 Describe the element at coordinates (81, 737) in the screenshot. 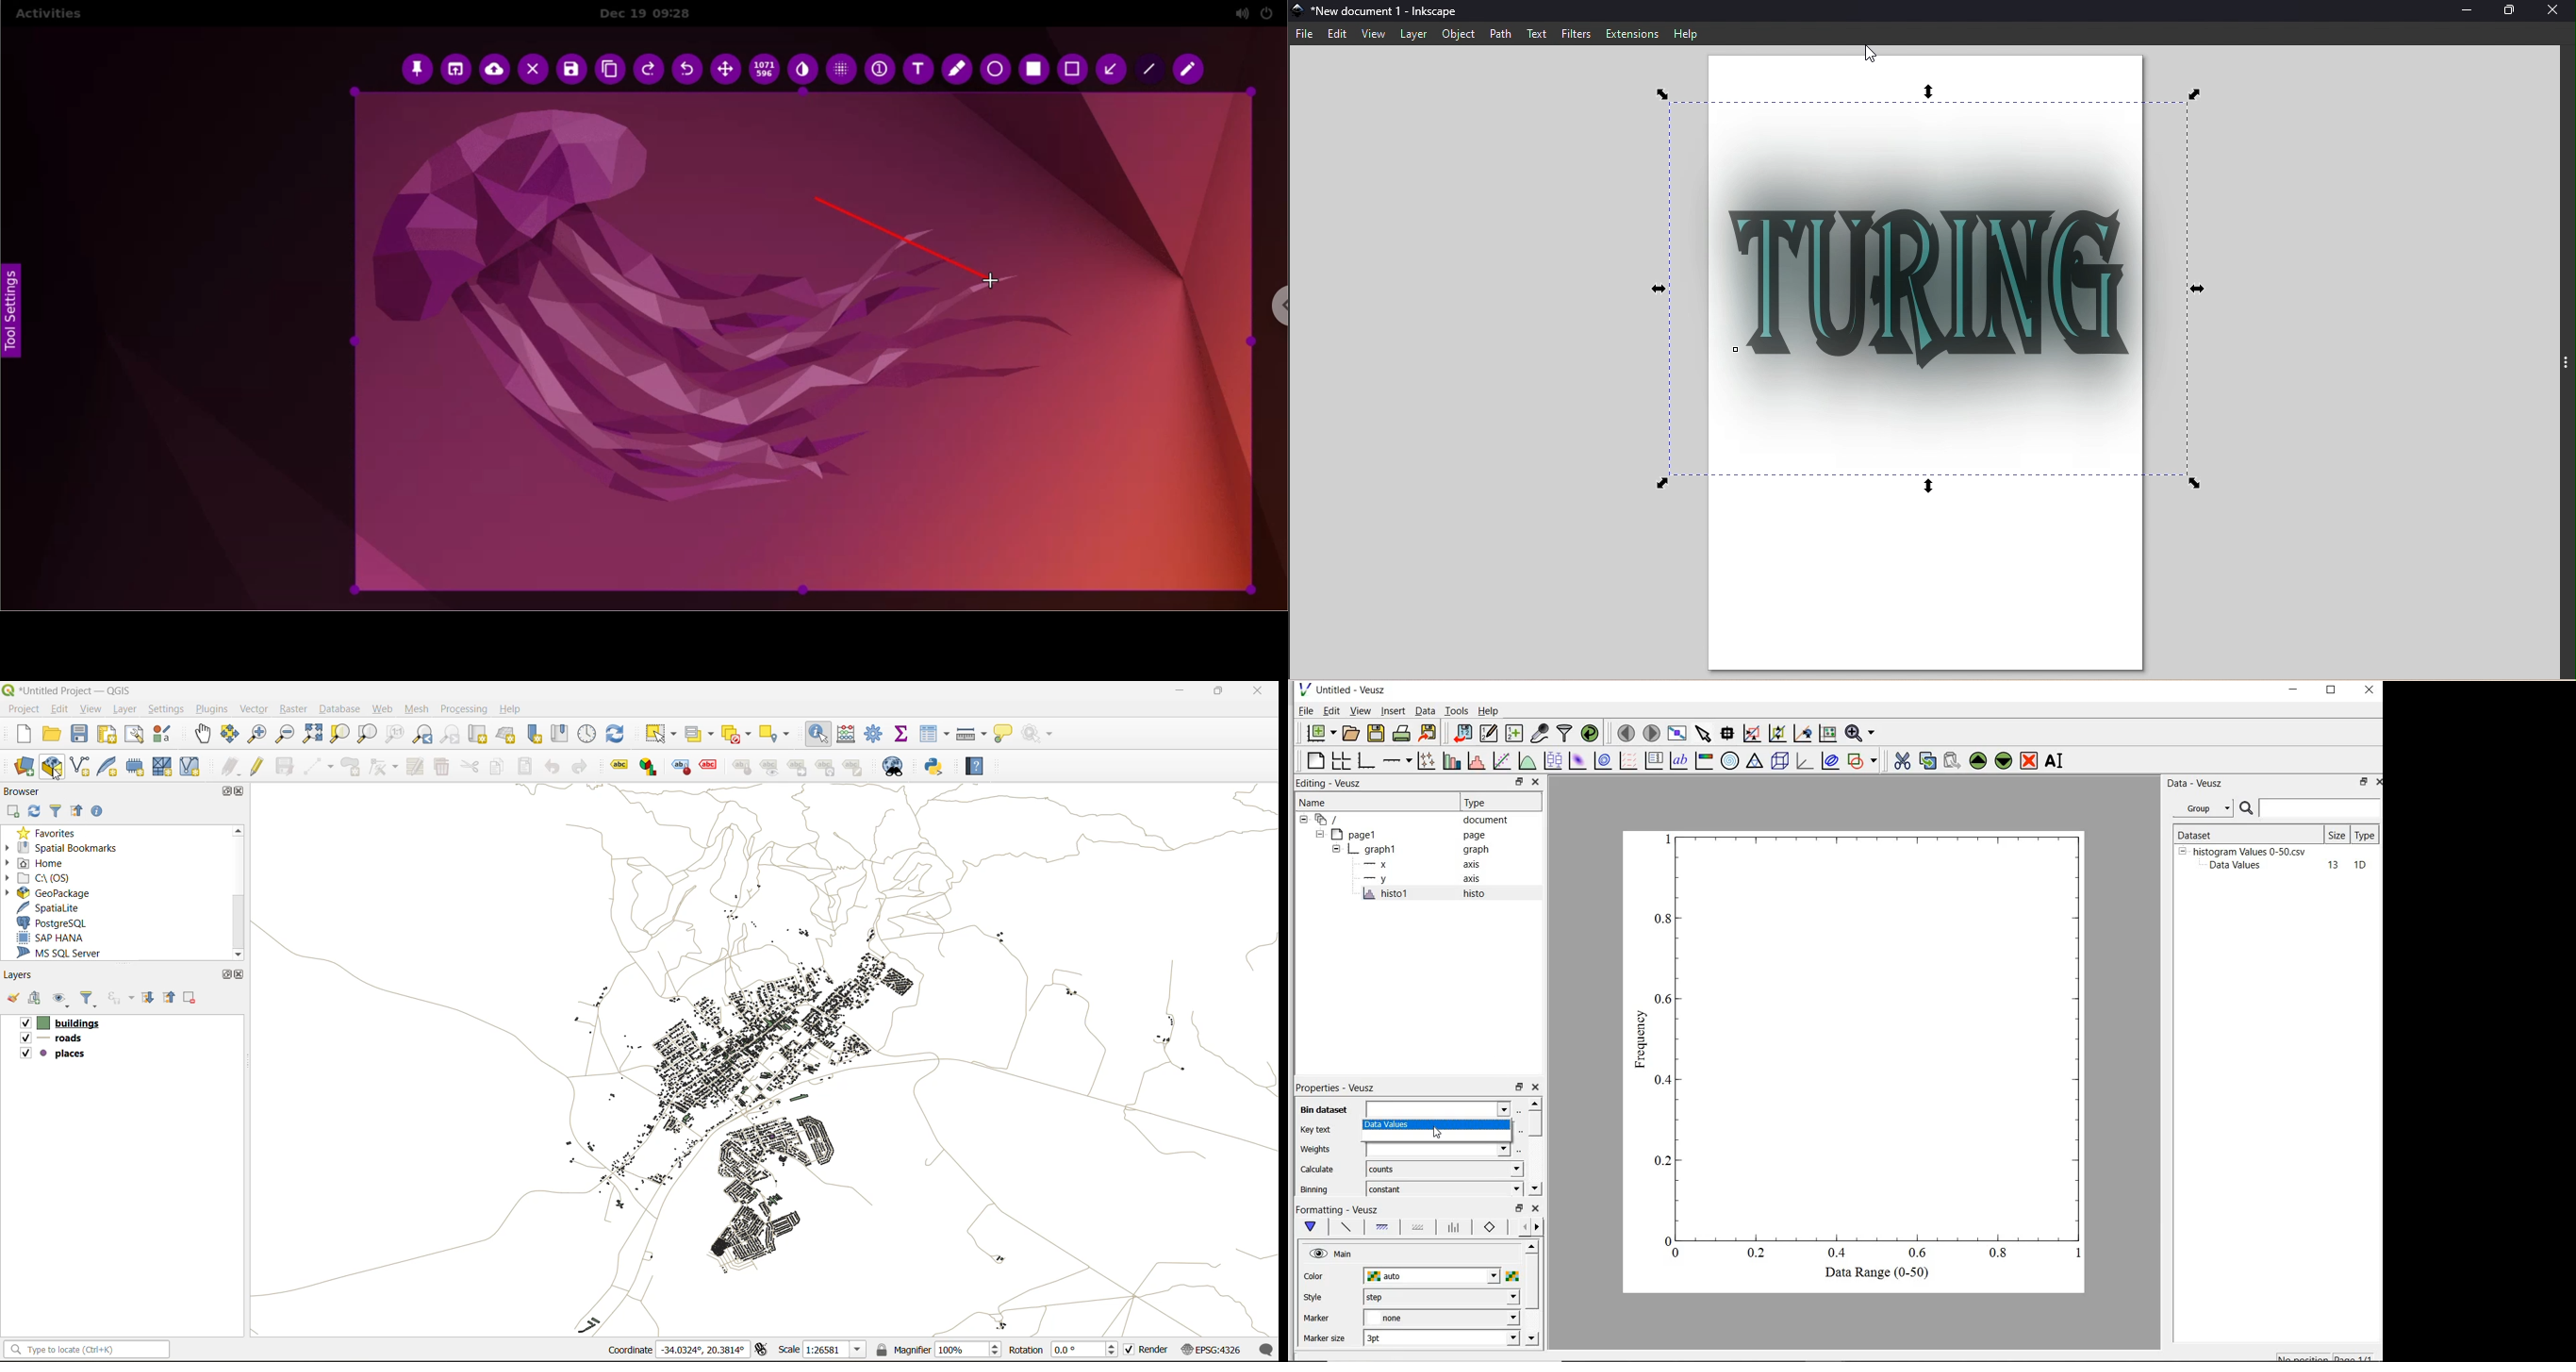

I see `save` at that location.